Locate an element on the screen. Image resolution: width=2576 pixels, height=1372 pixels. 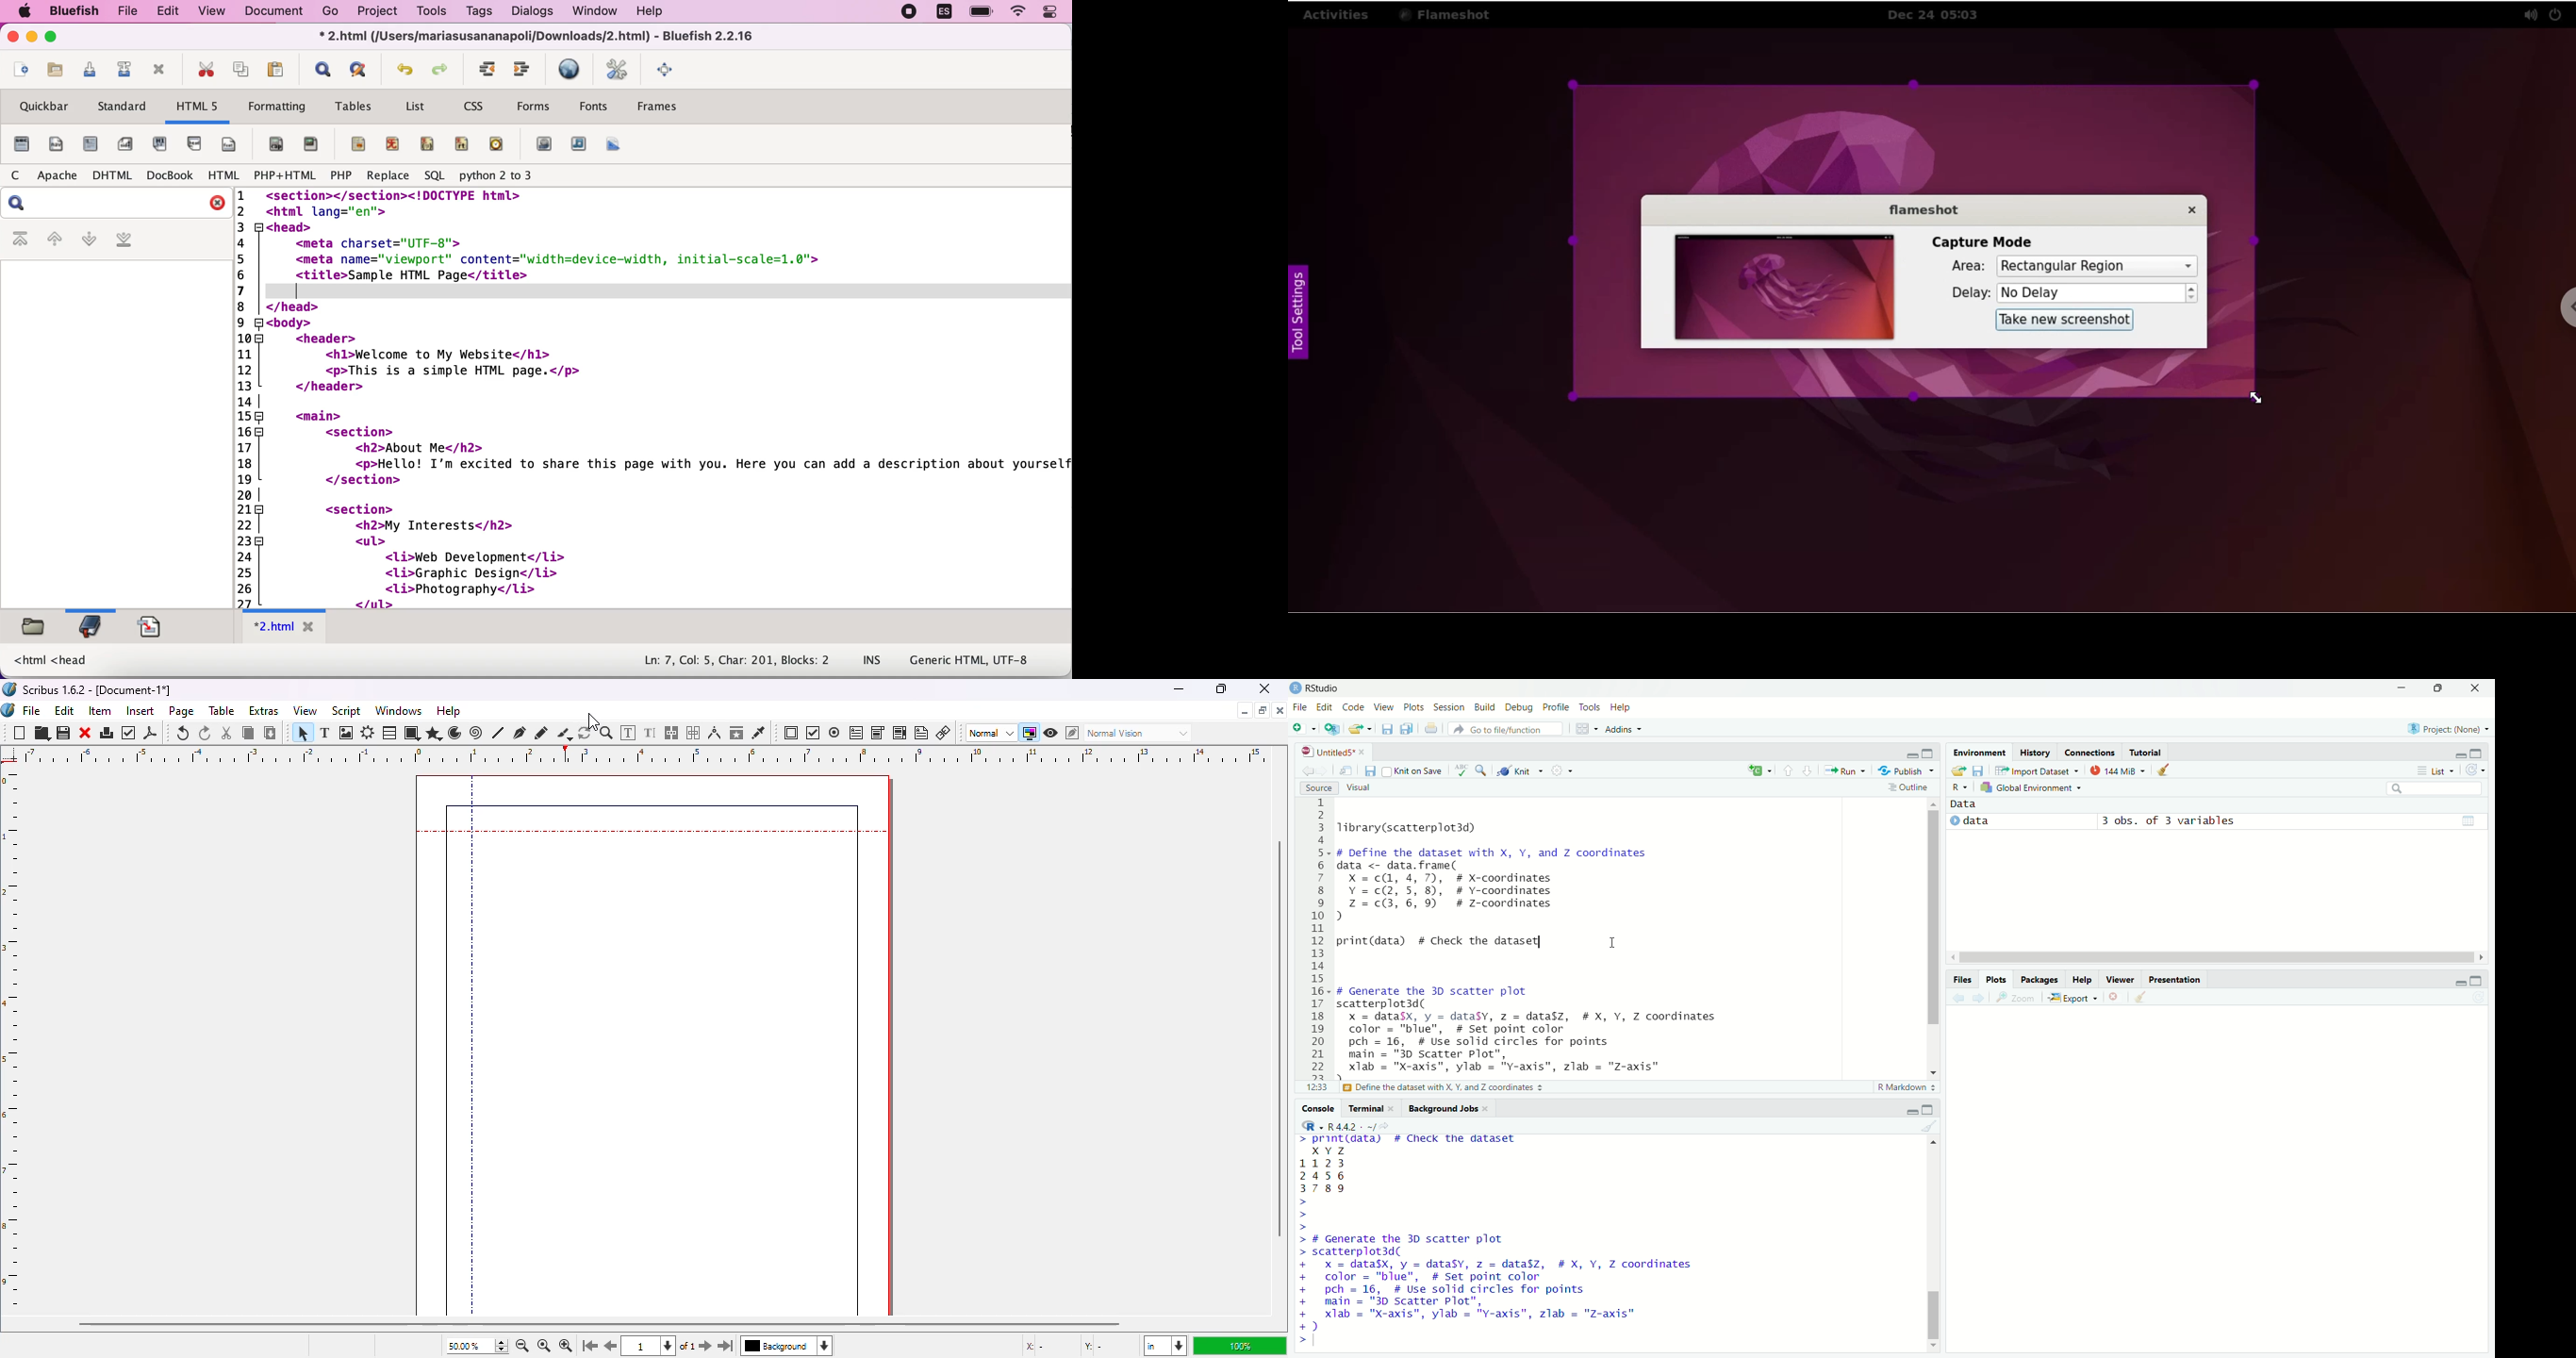
edit is located at coordinates (173, 12).